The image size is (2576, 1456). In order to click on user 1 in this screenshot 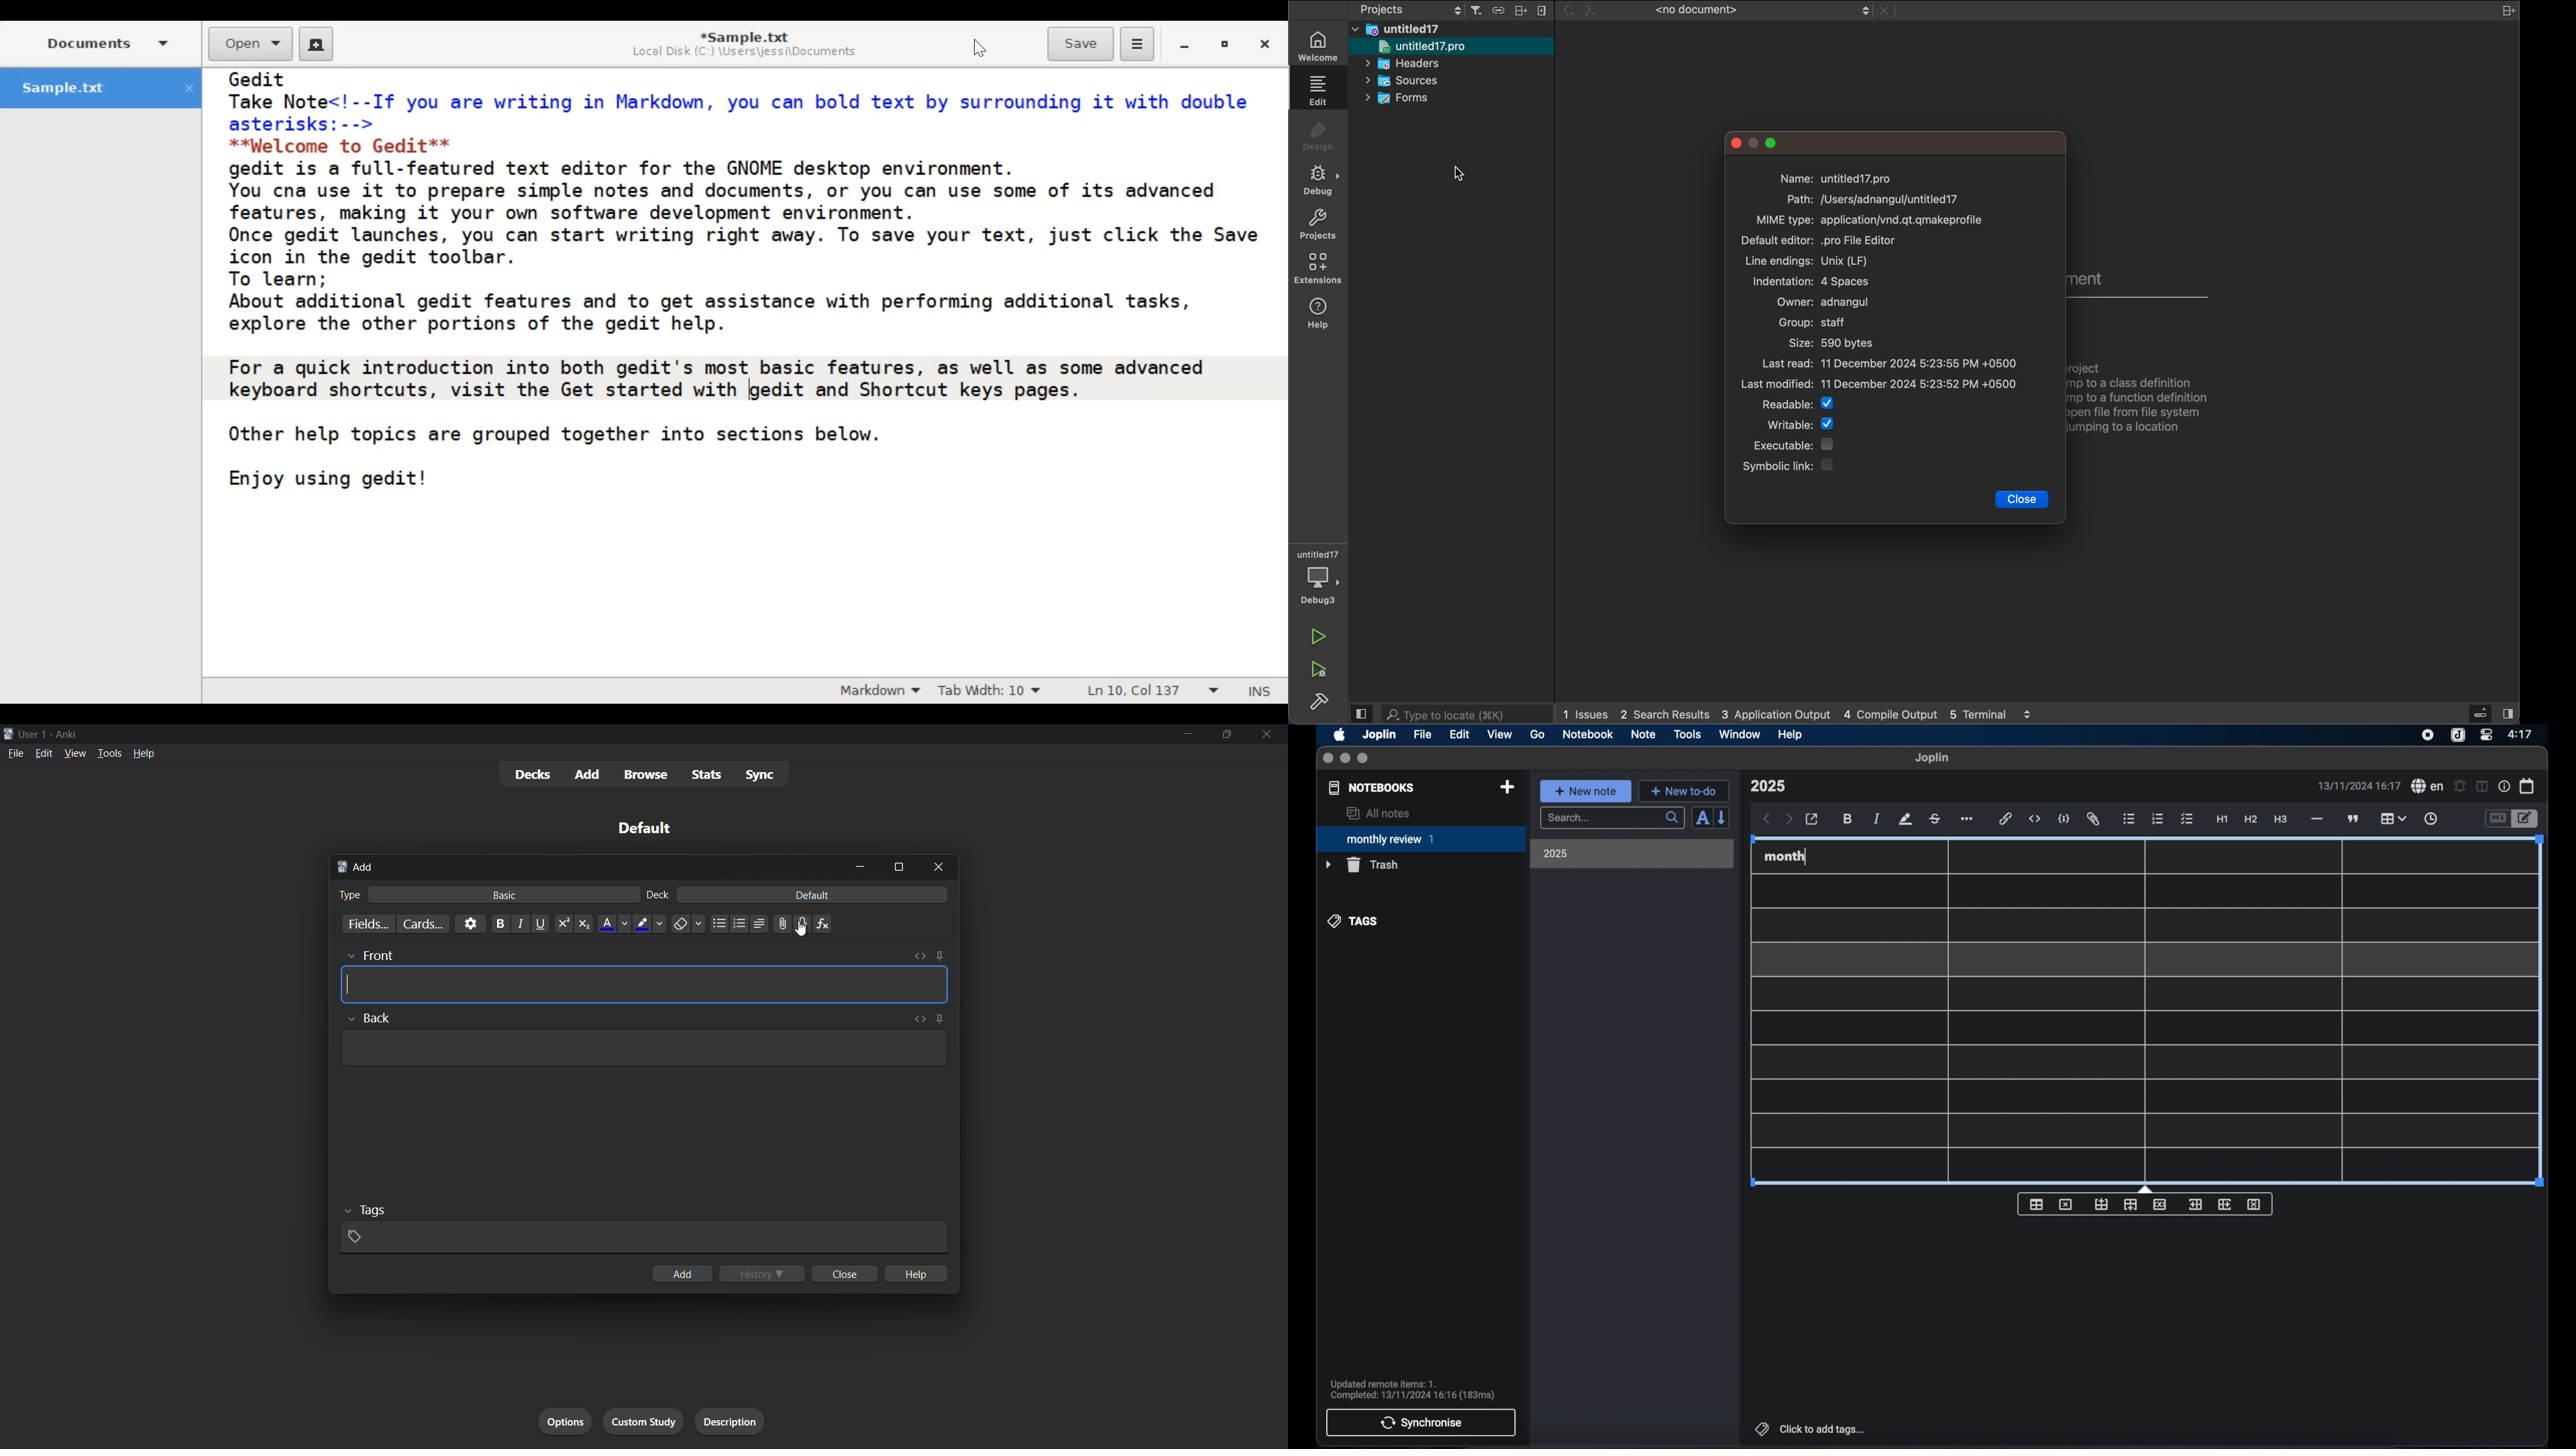, I will do `click(34, 733)`.